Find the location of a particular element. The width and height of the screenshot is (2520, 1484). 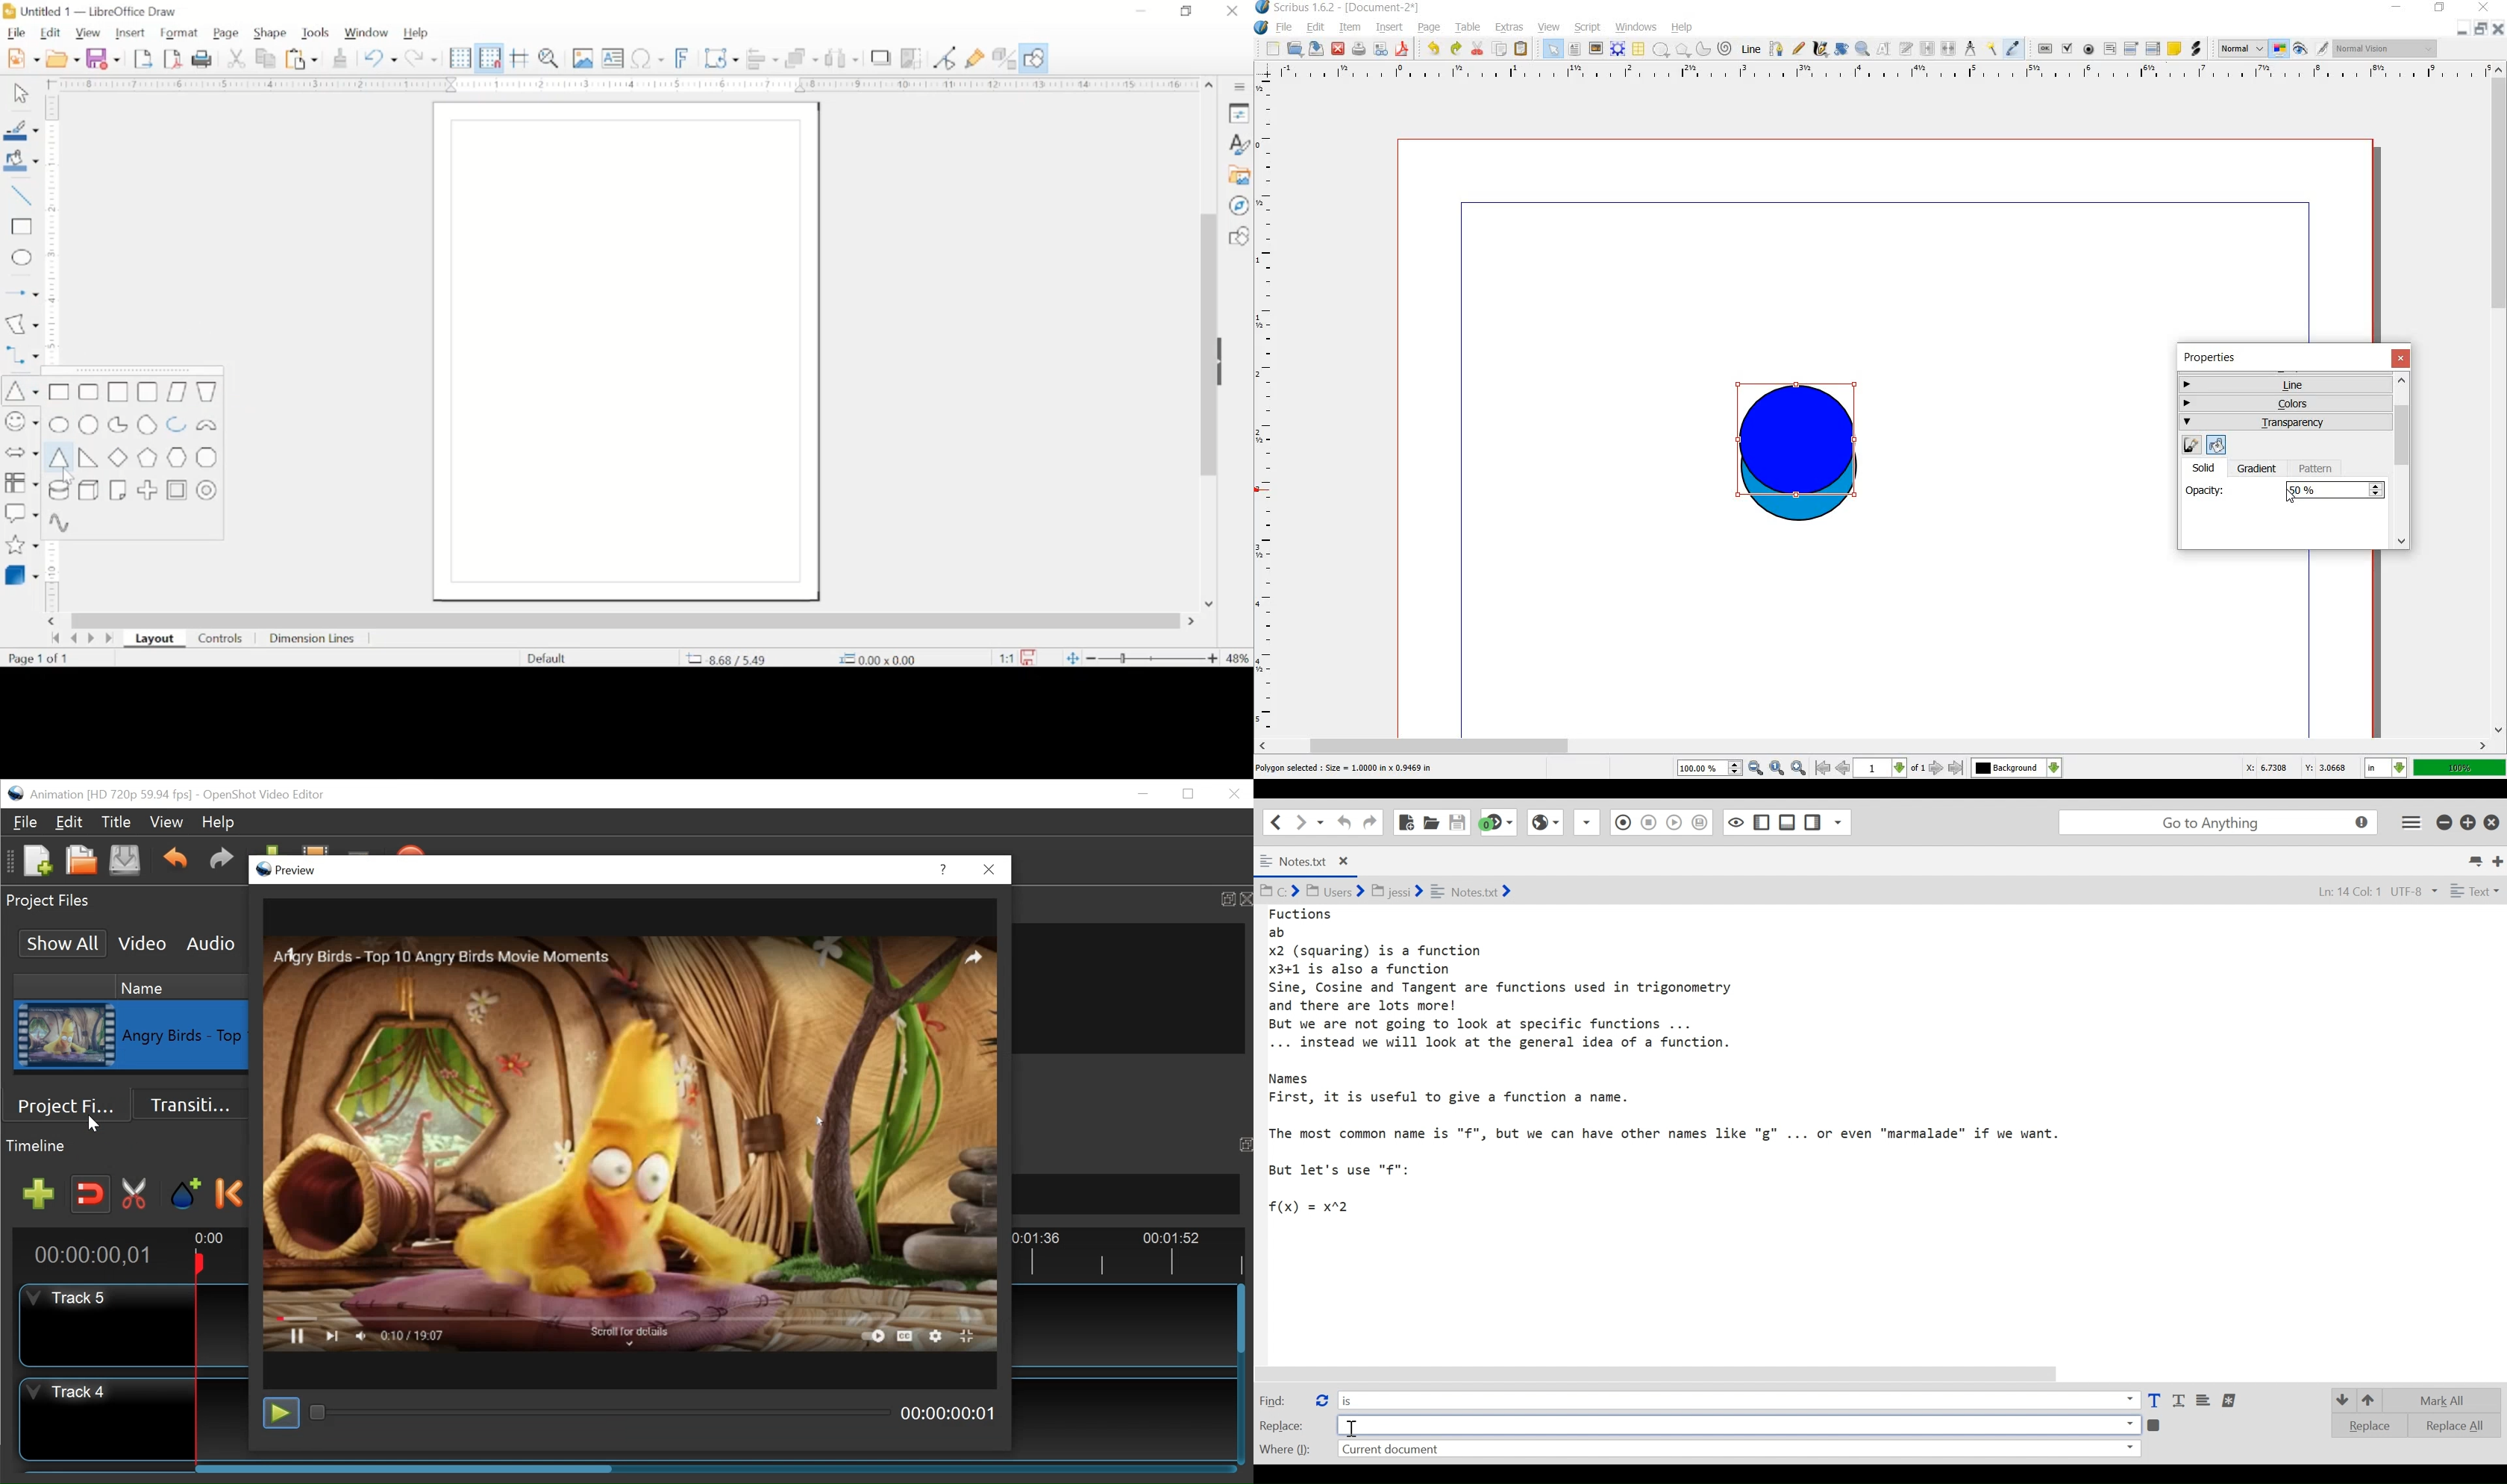

go back is located at coordinates (55, 638).